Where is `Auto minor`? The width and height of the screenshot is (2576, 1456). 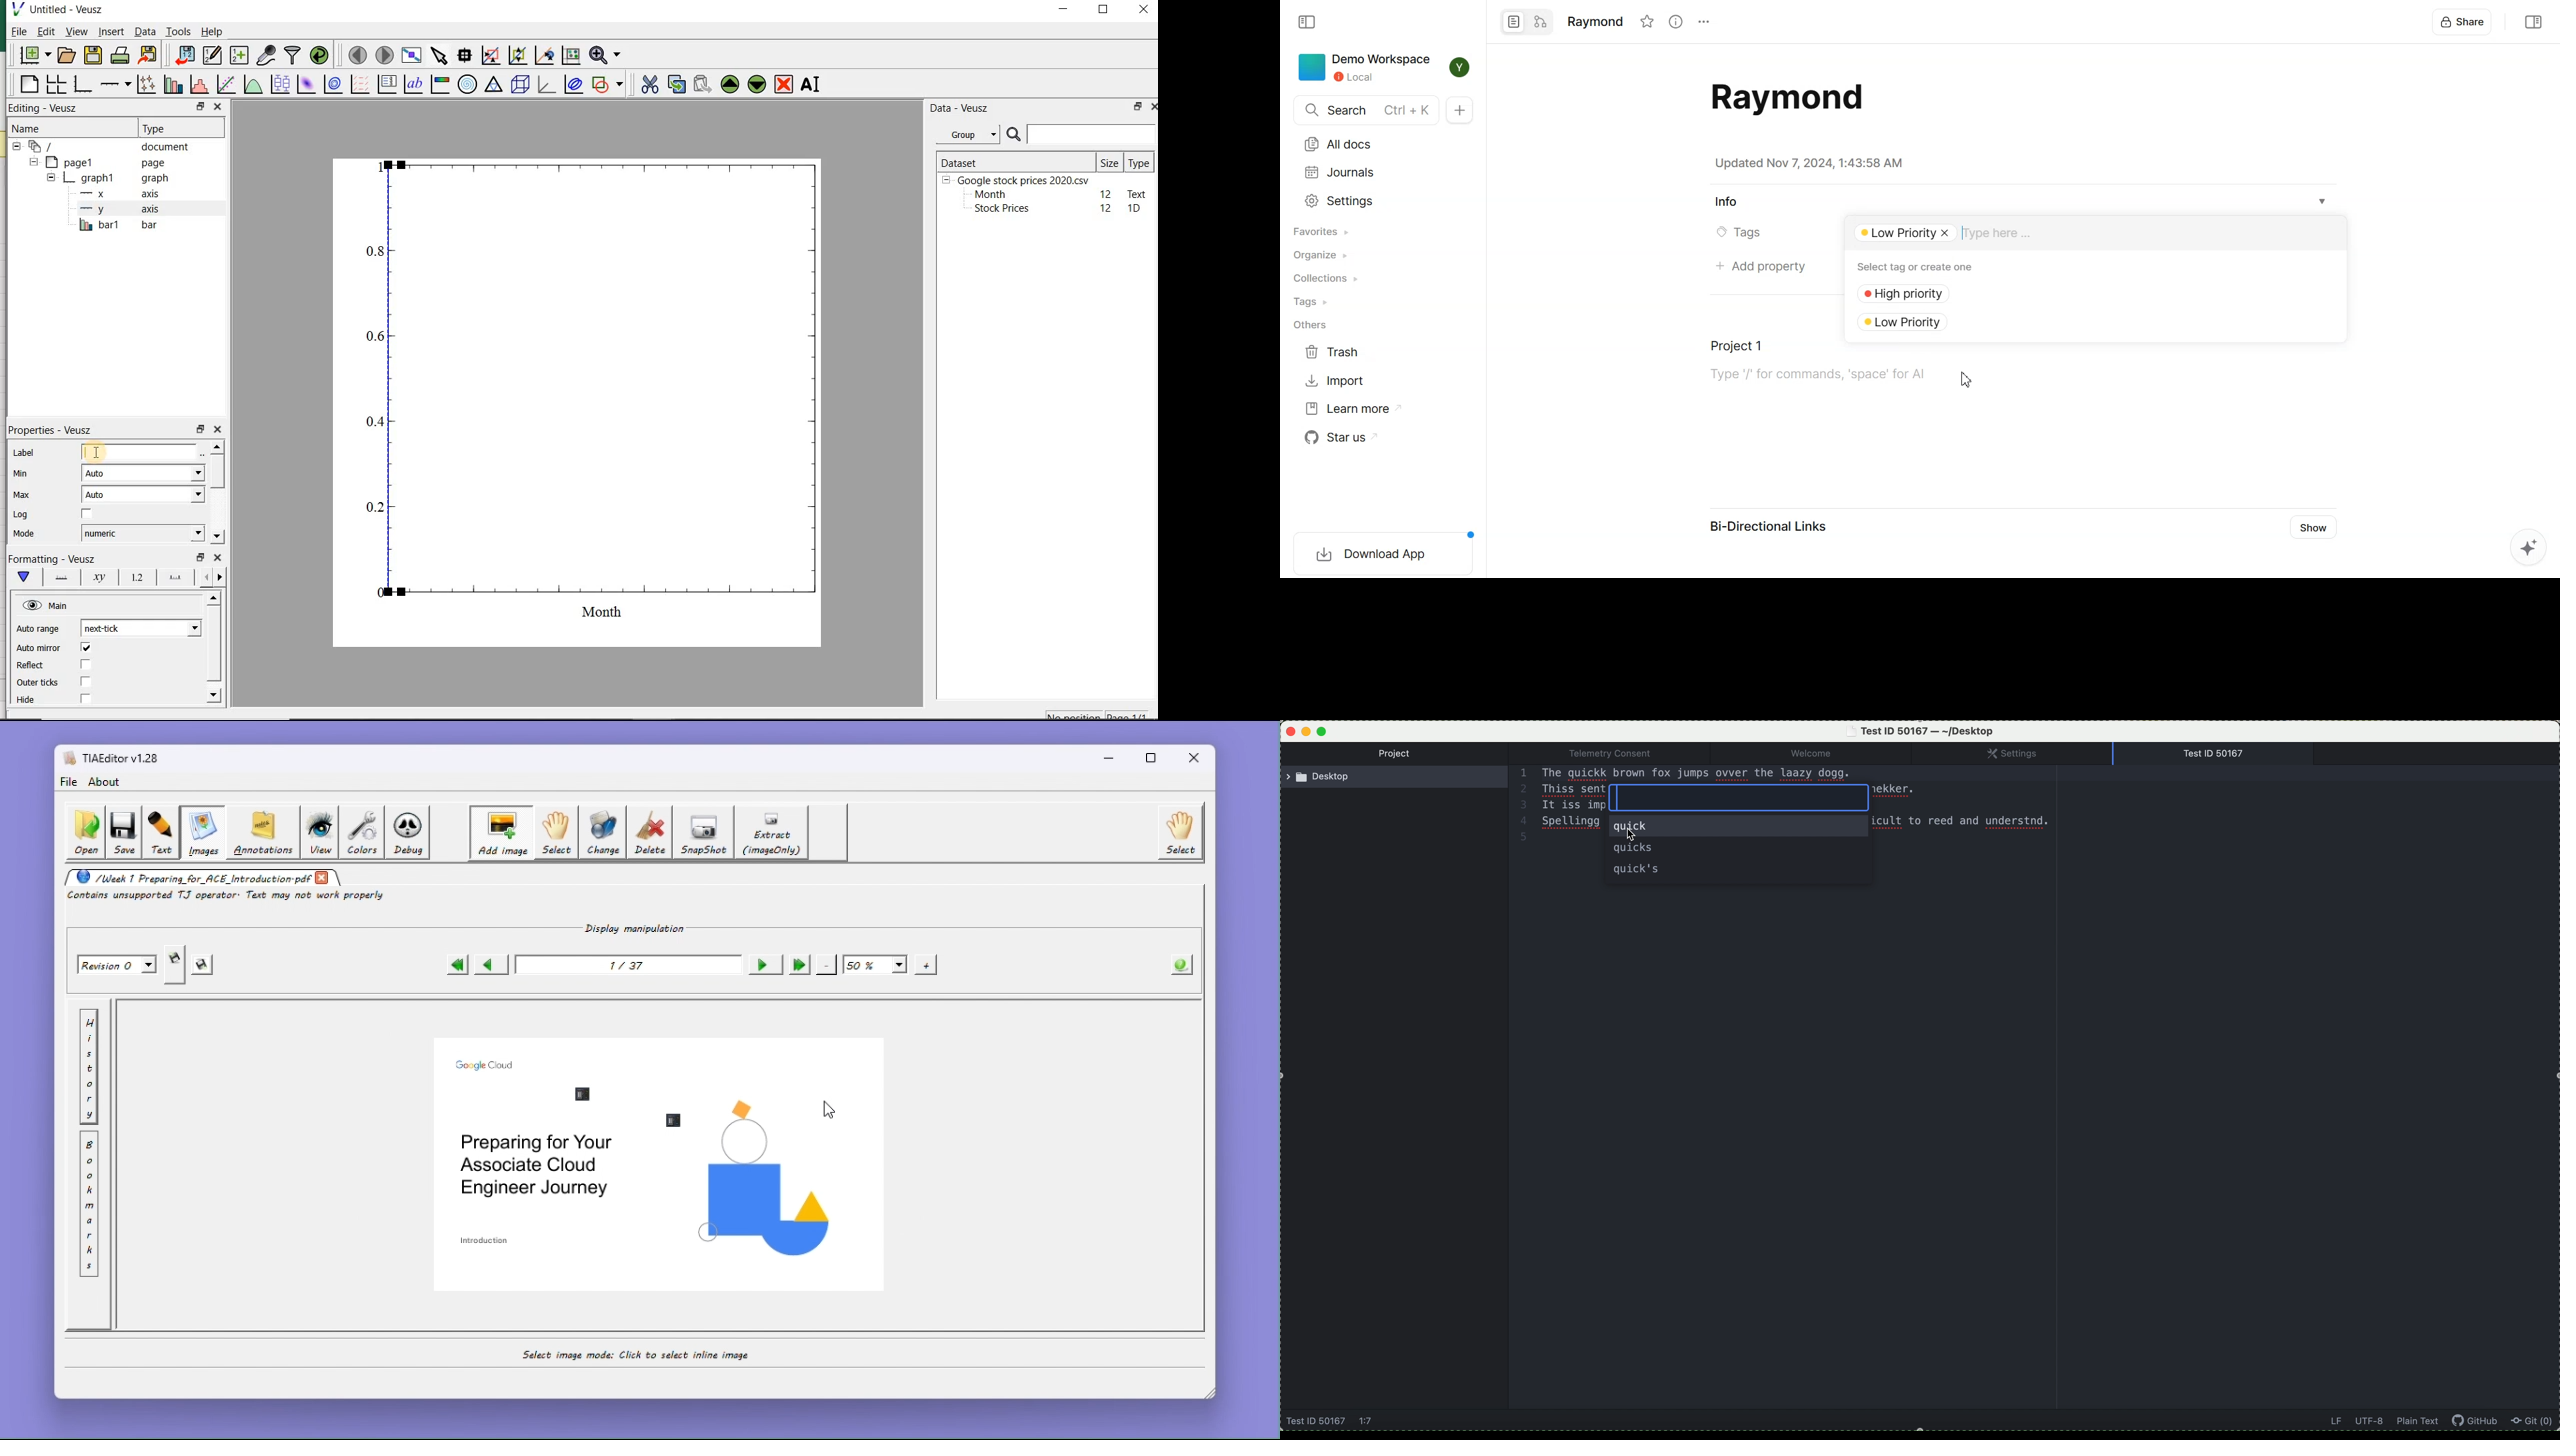 Auto minor is located at coordinates (39, 648).